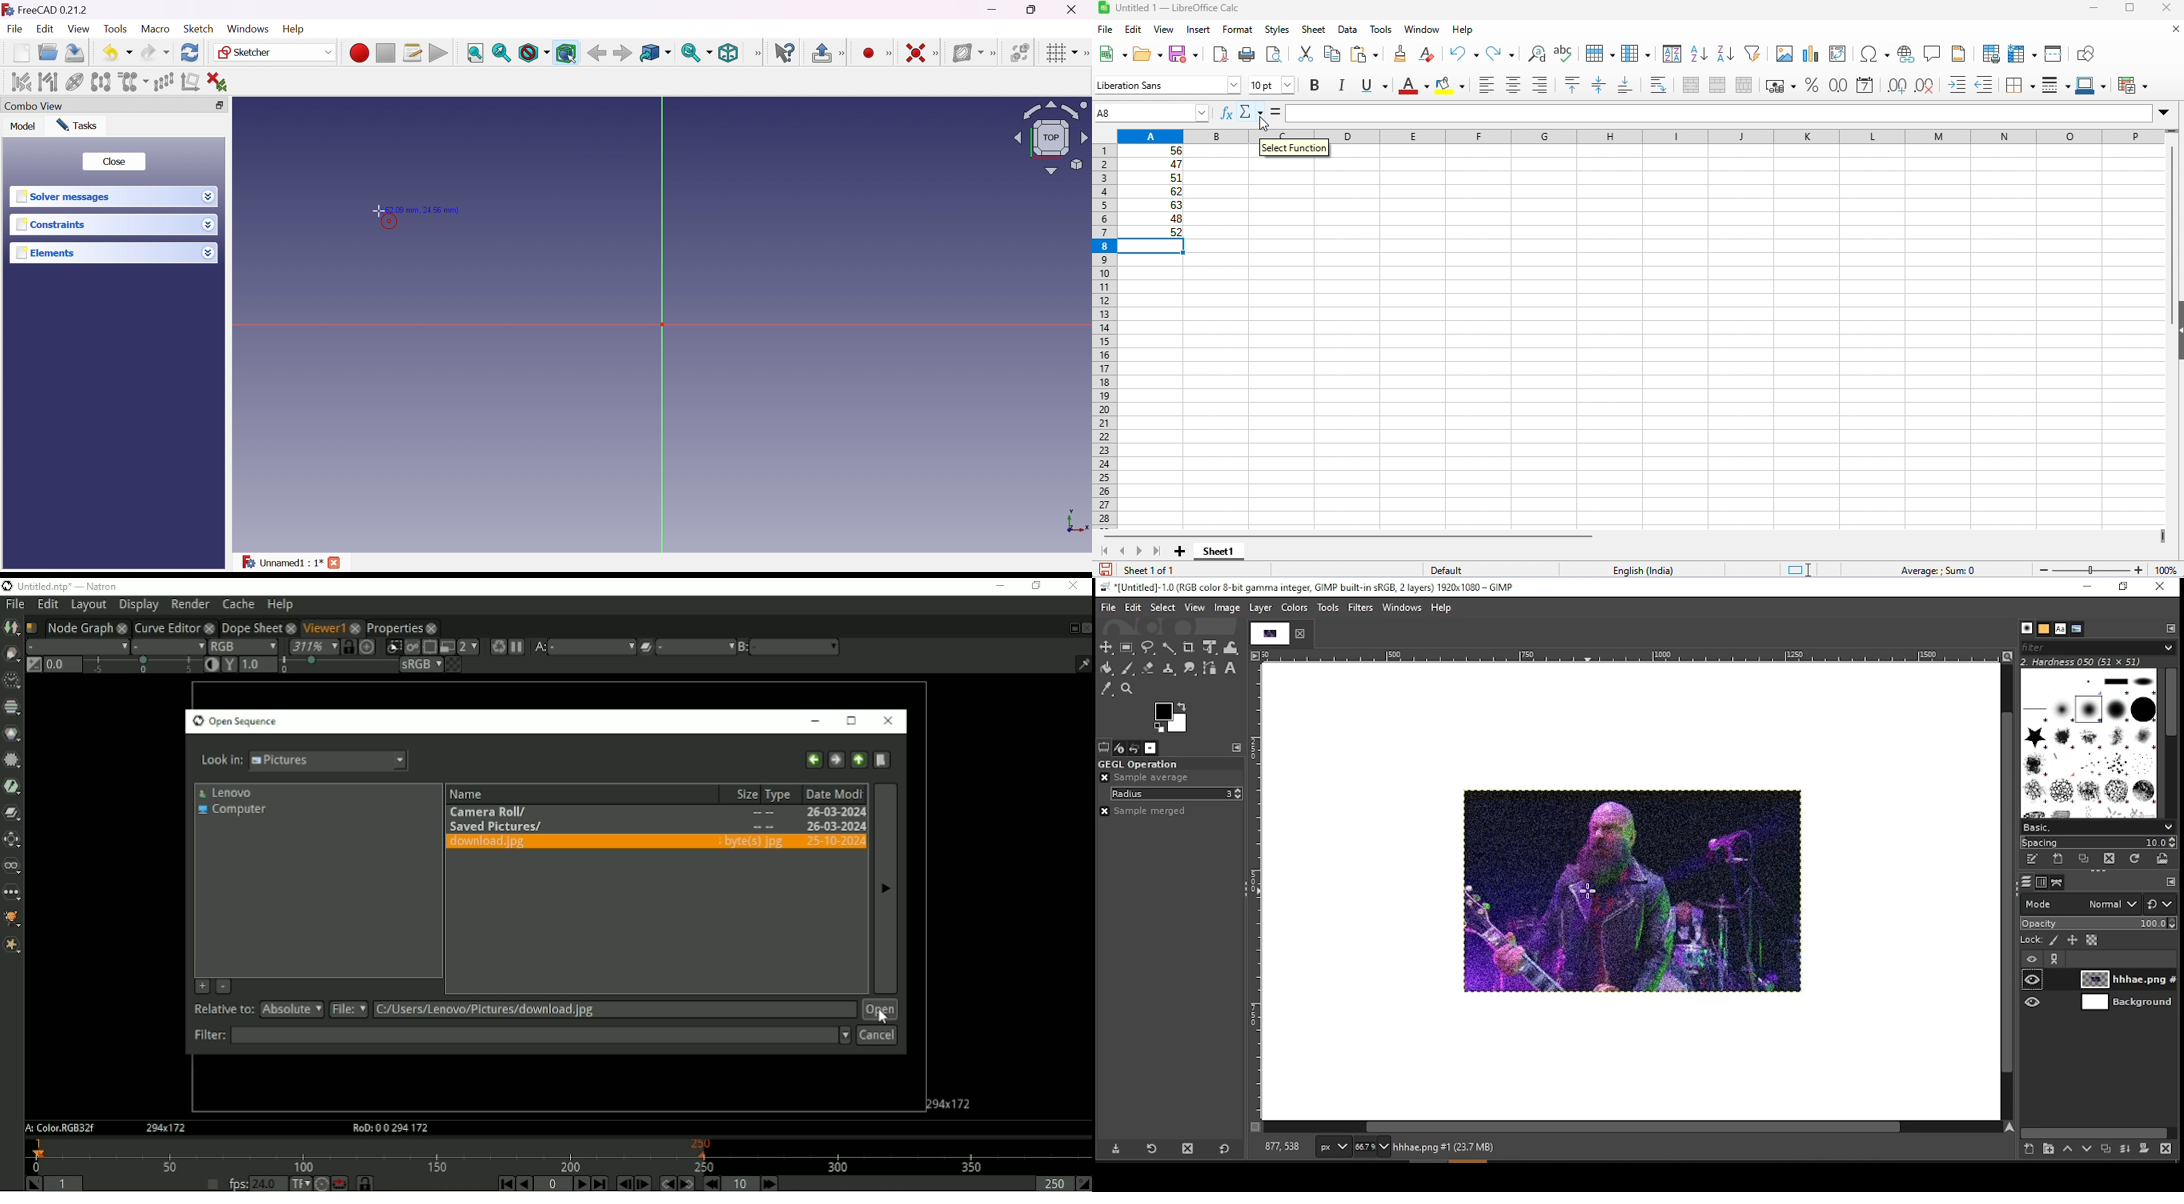  I want to click on save, so click(1185, 53).